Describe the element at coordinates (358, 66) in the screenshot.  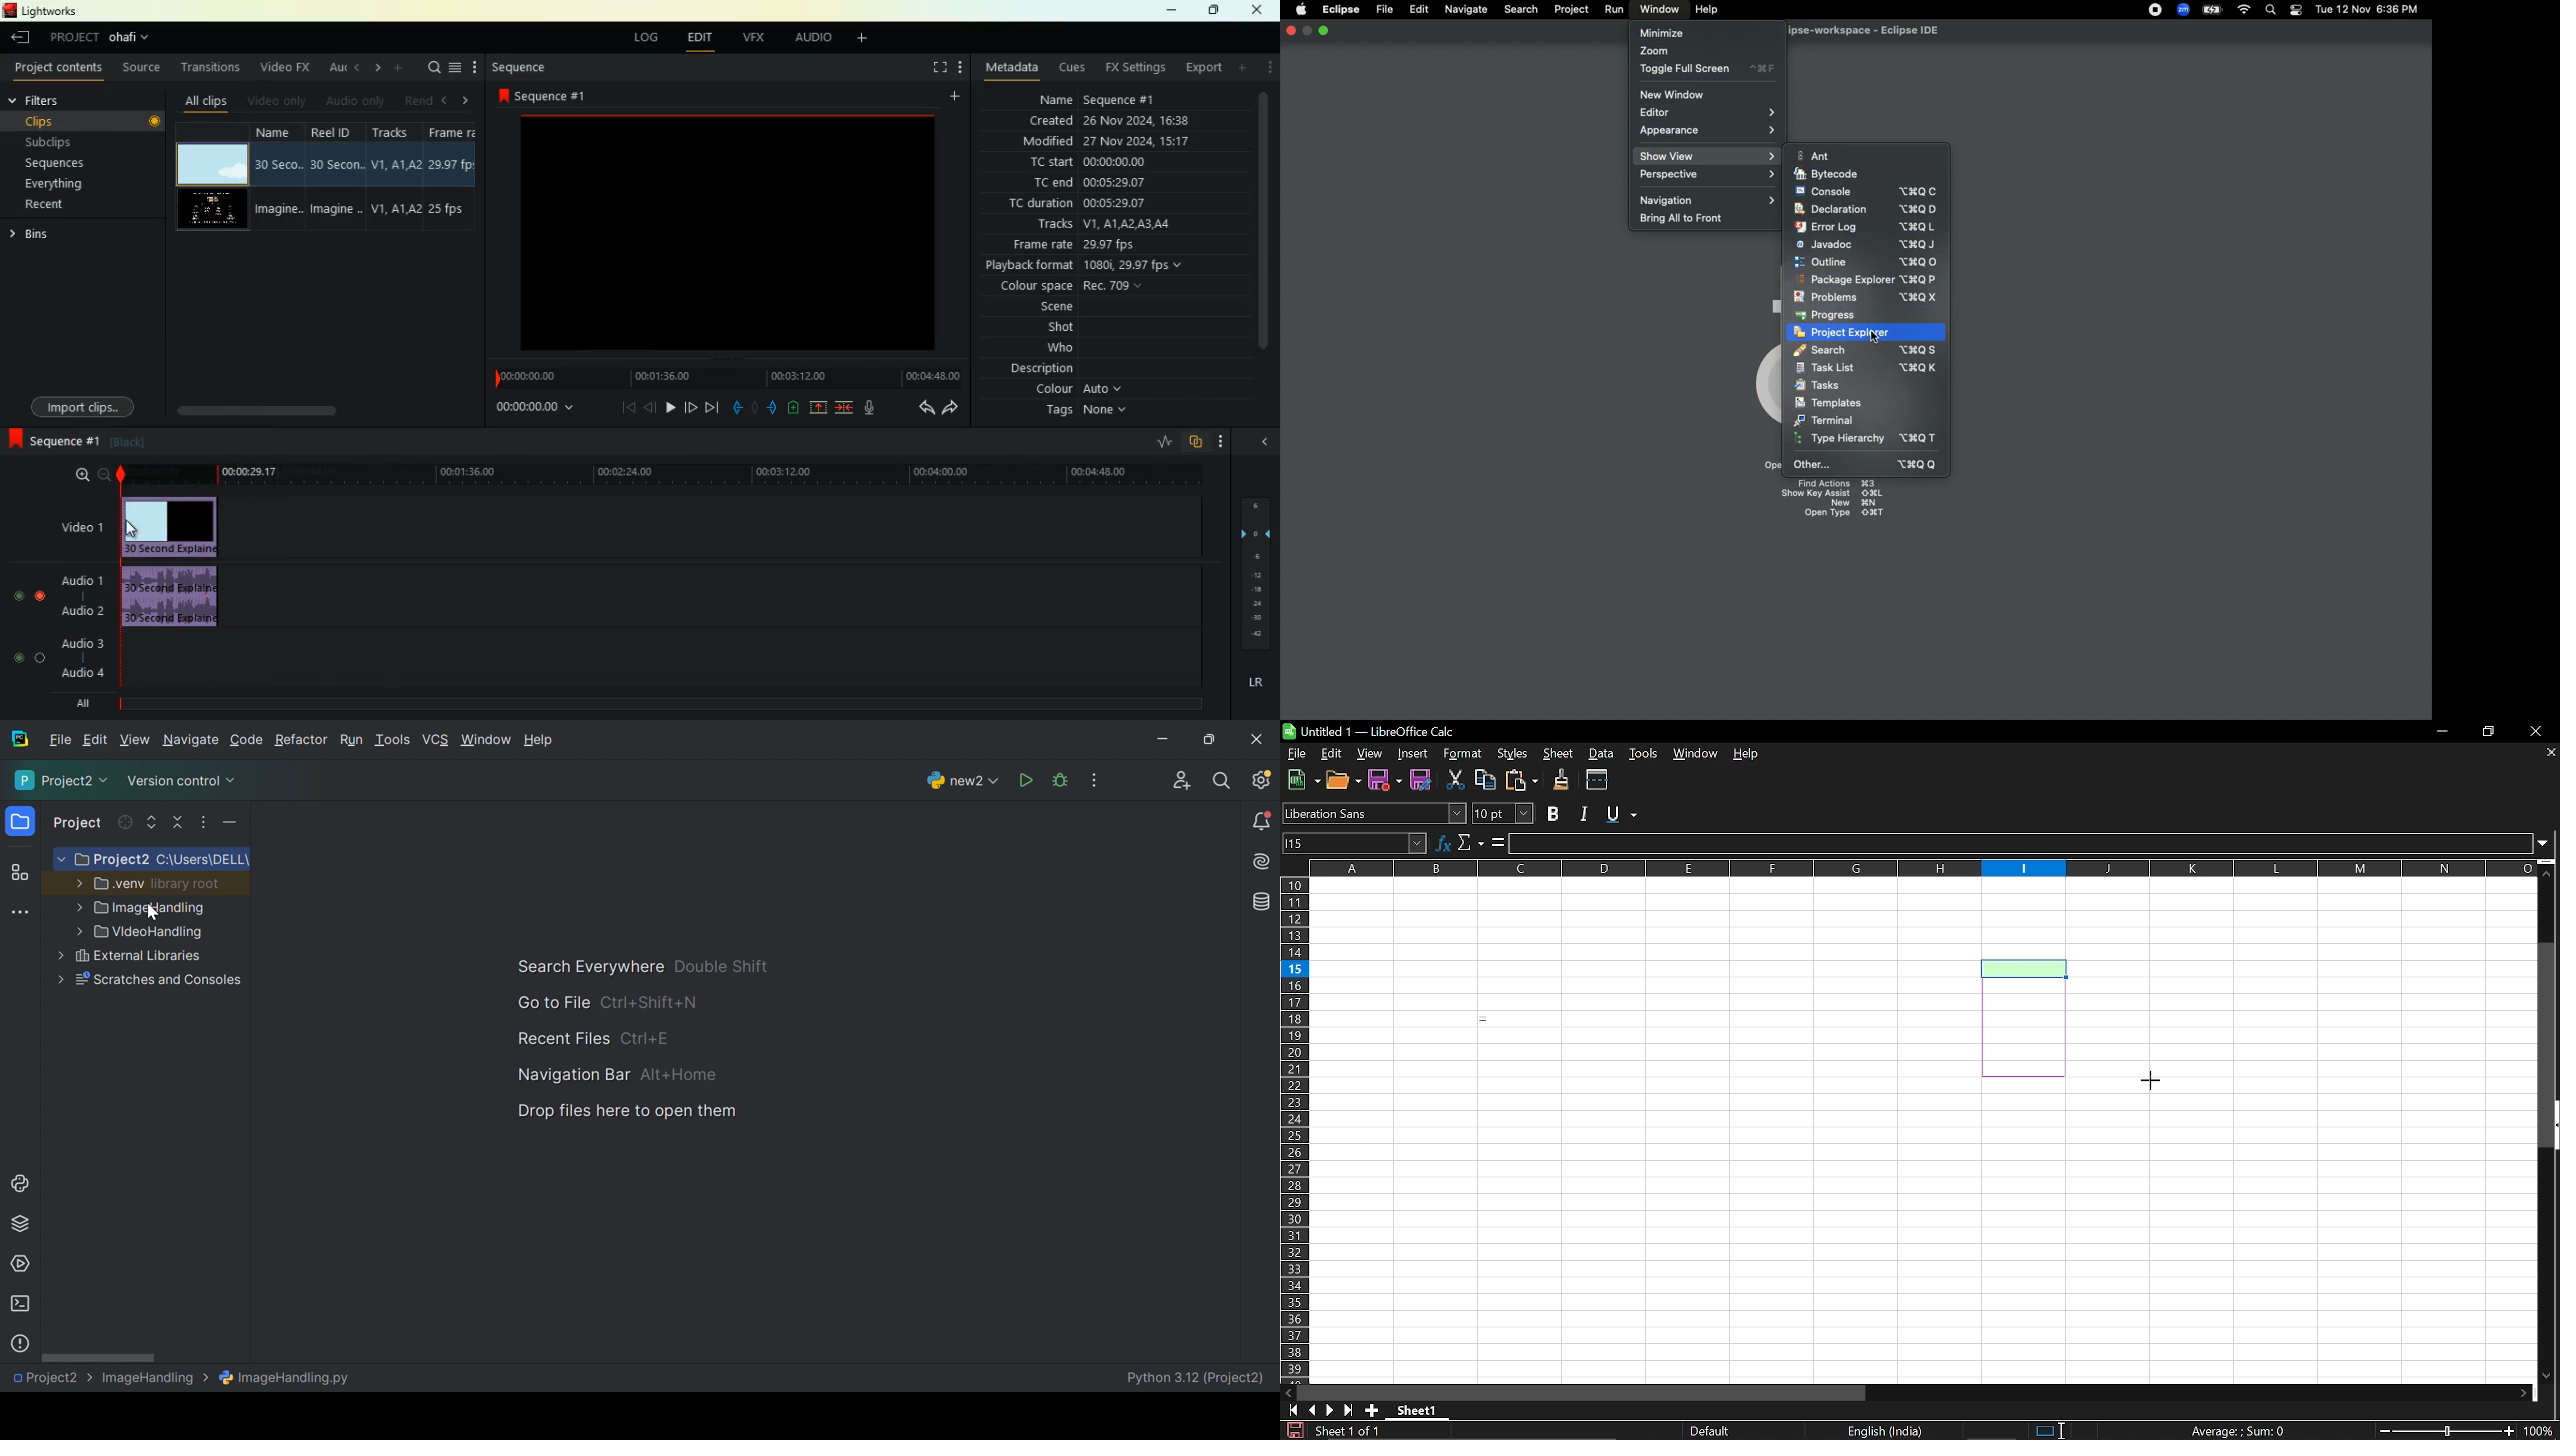
I see `left` at that location.